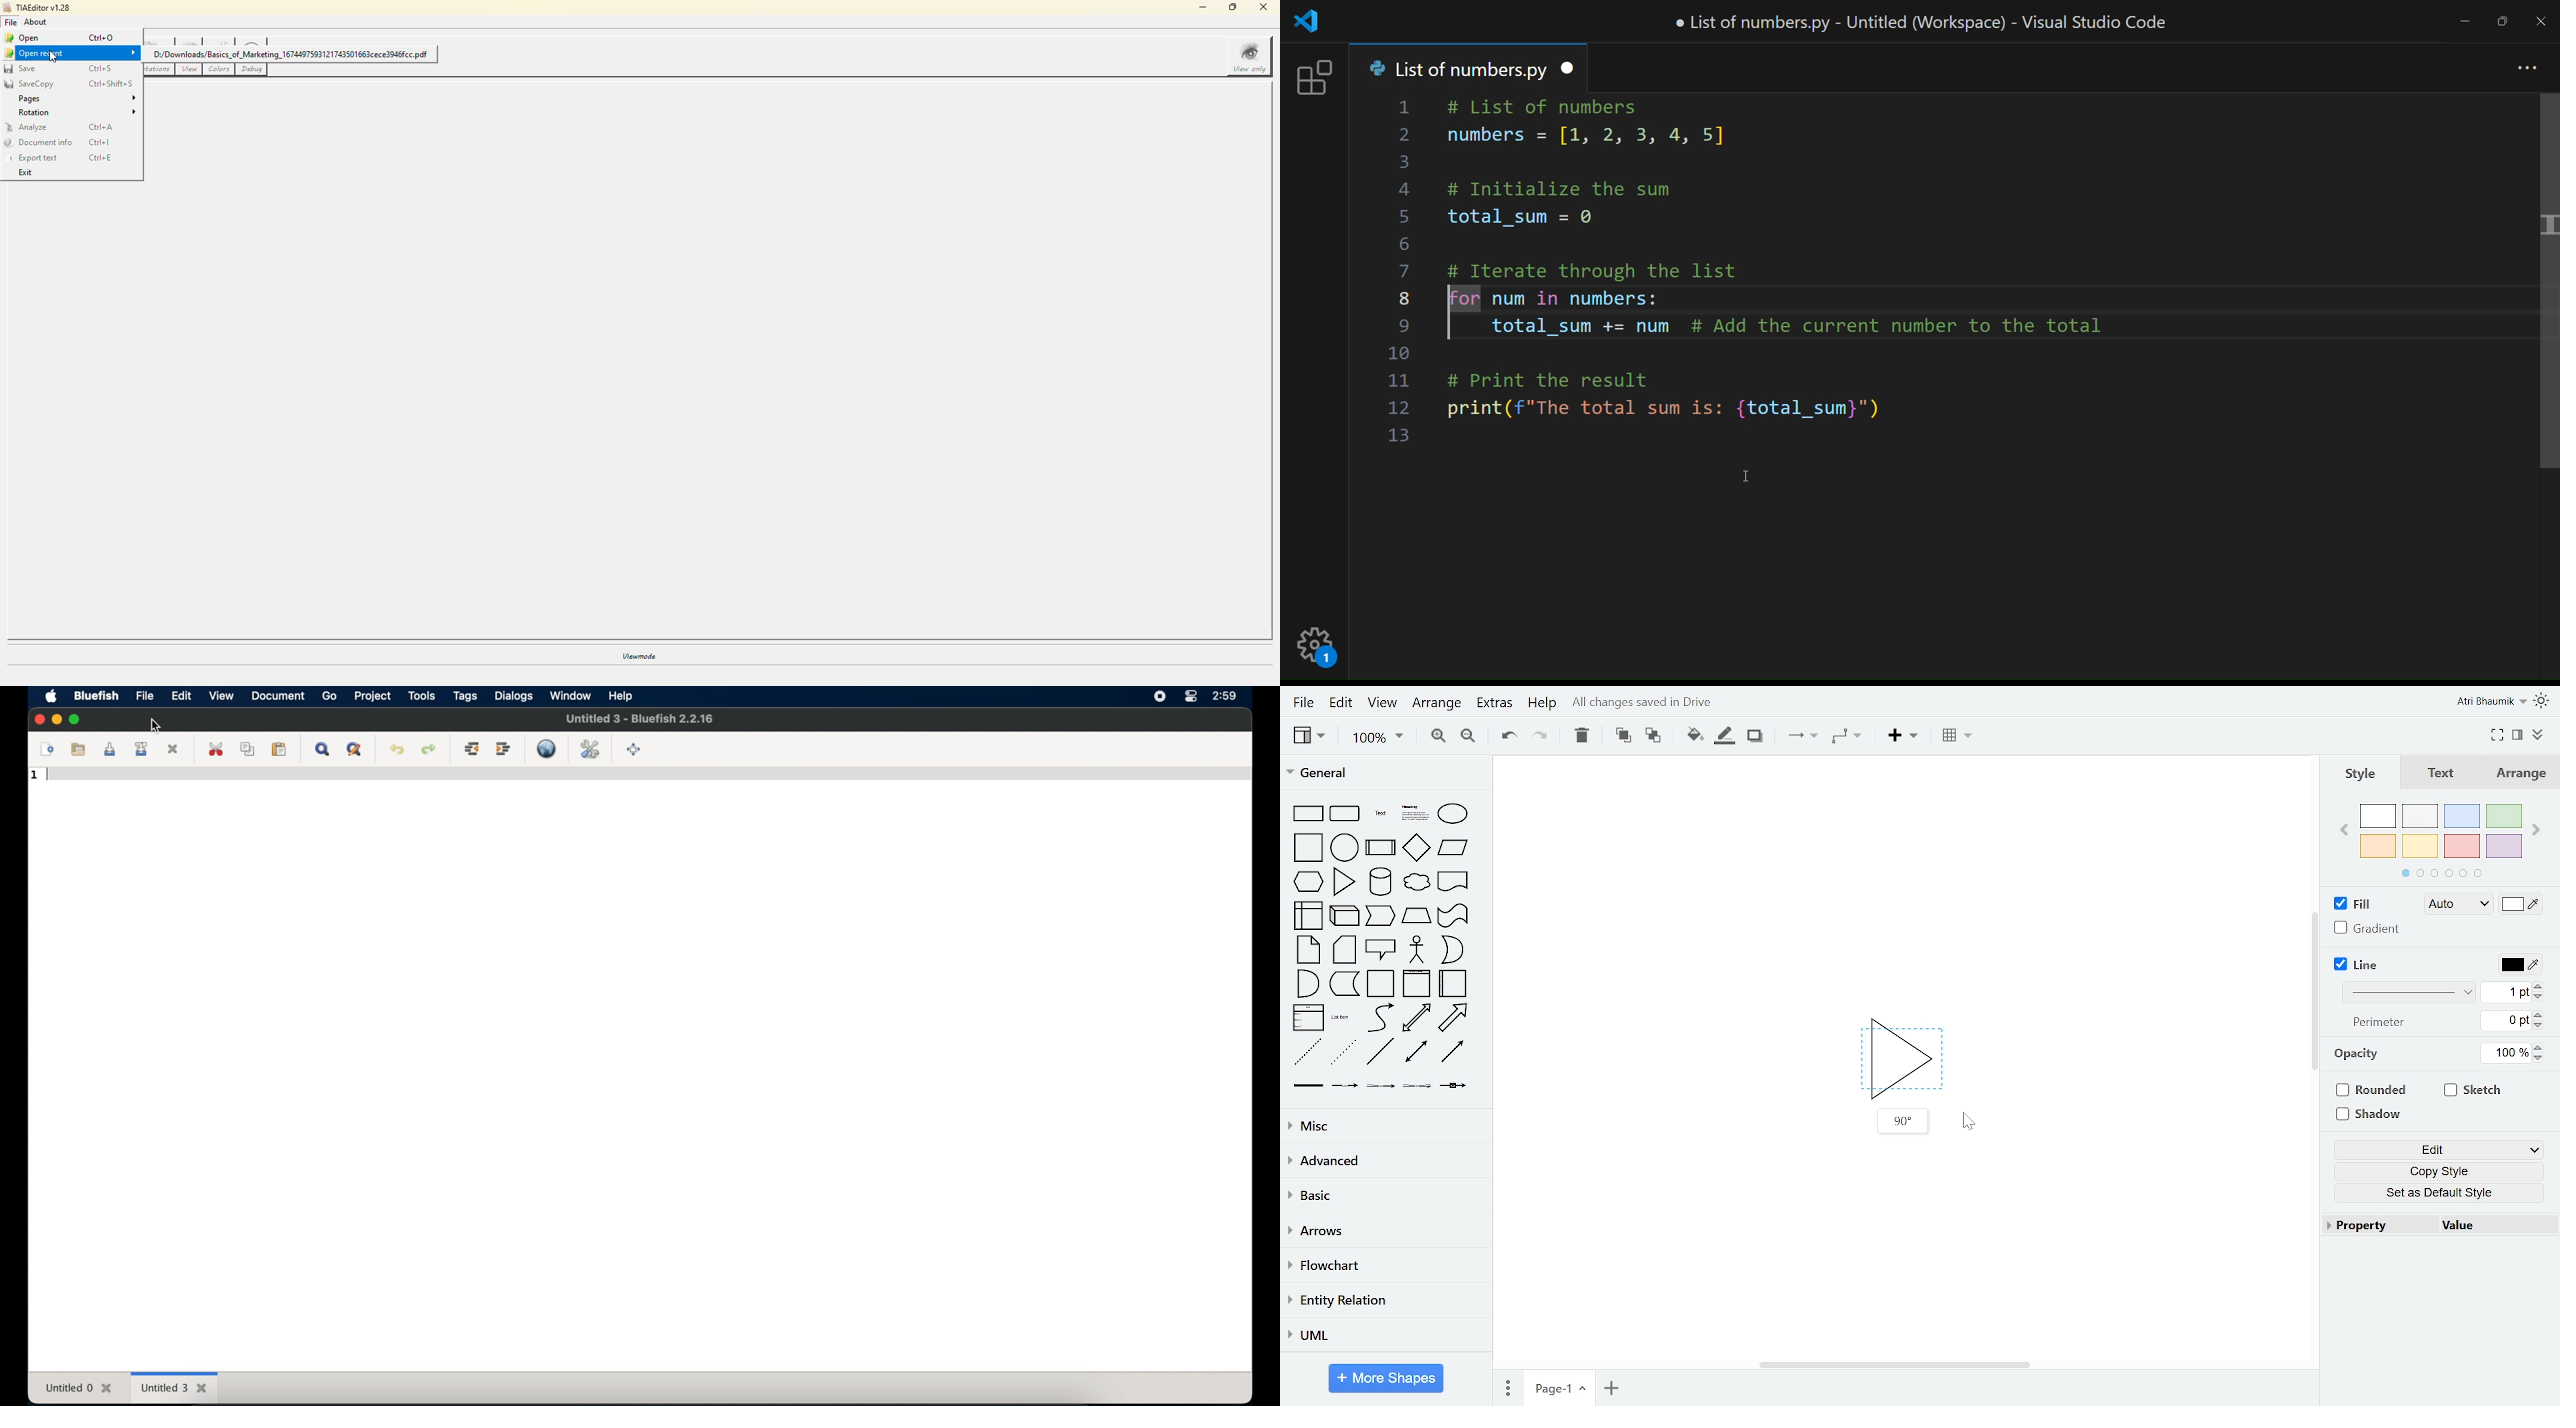 This screenshot has height=1428, width=2576. Describe the element at coordinates (1380, 881) in the screenshot. I see `cylinder` at that location.